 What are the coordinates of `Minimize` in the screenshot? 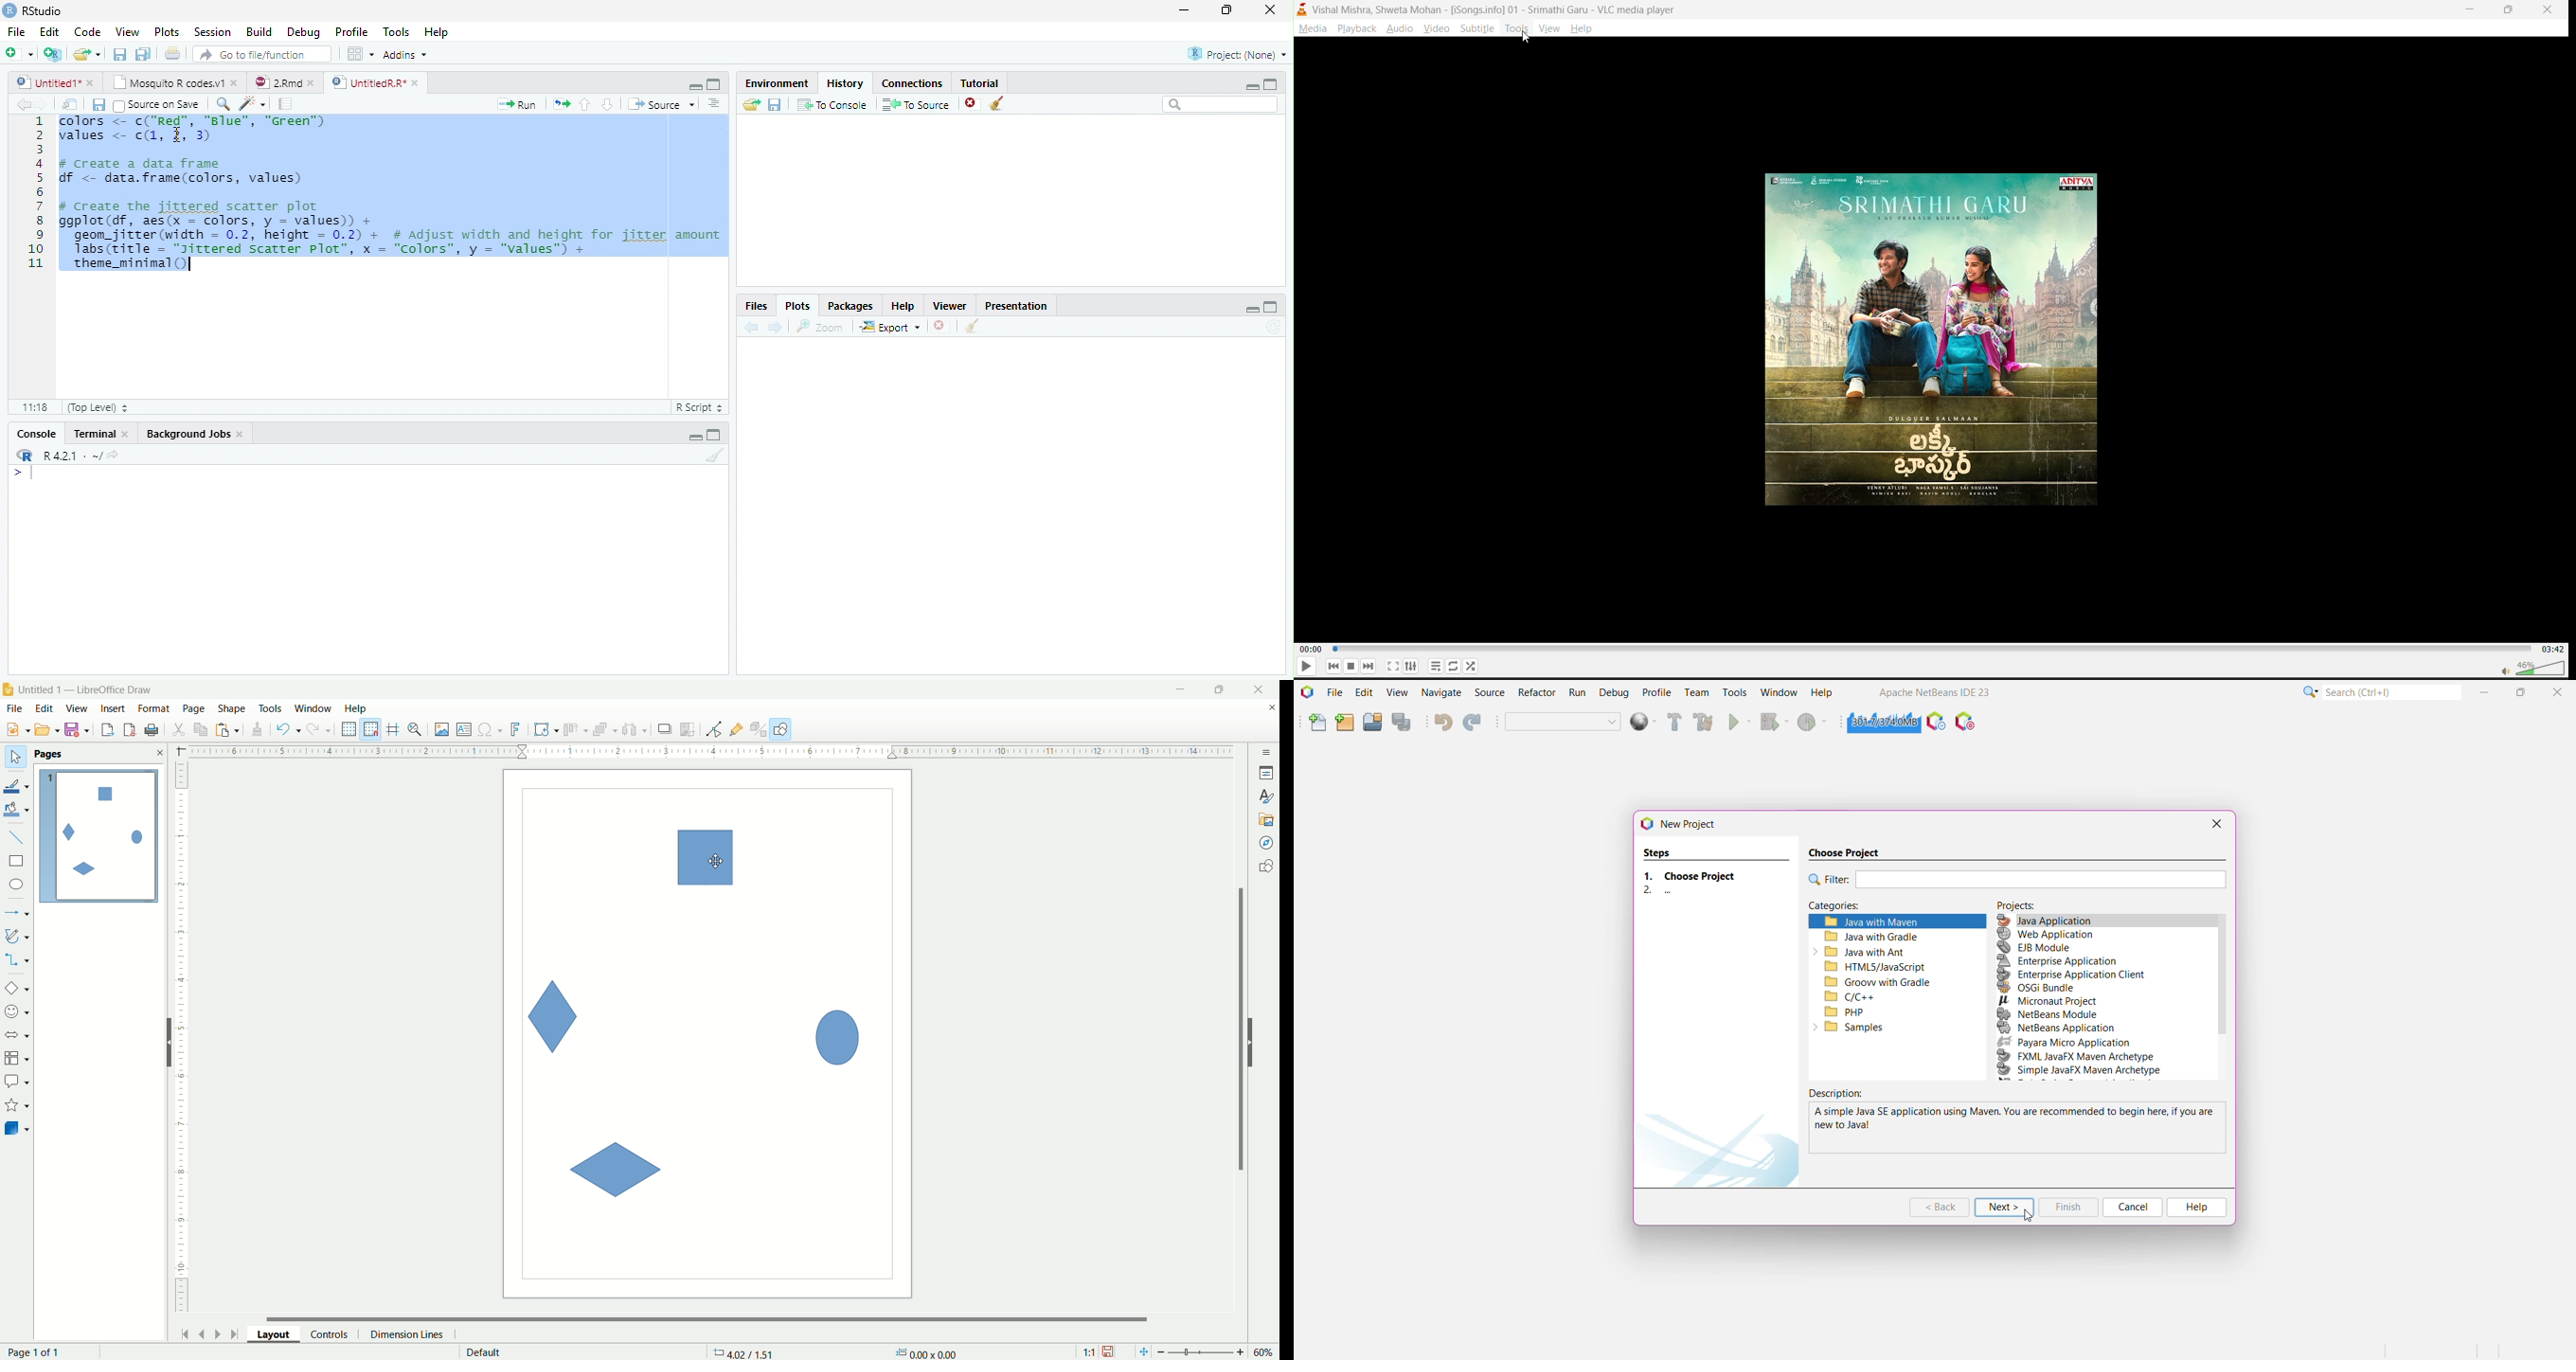 It's located at (1251, 309).